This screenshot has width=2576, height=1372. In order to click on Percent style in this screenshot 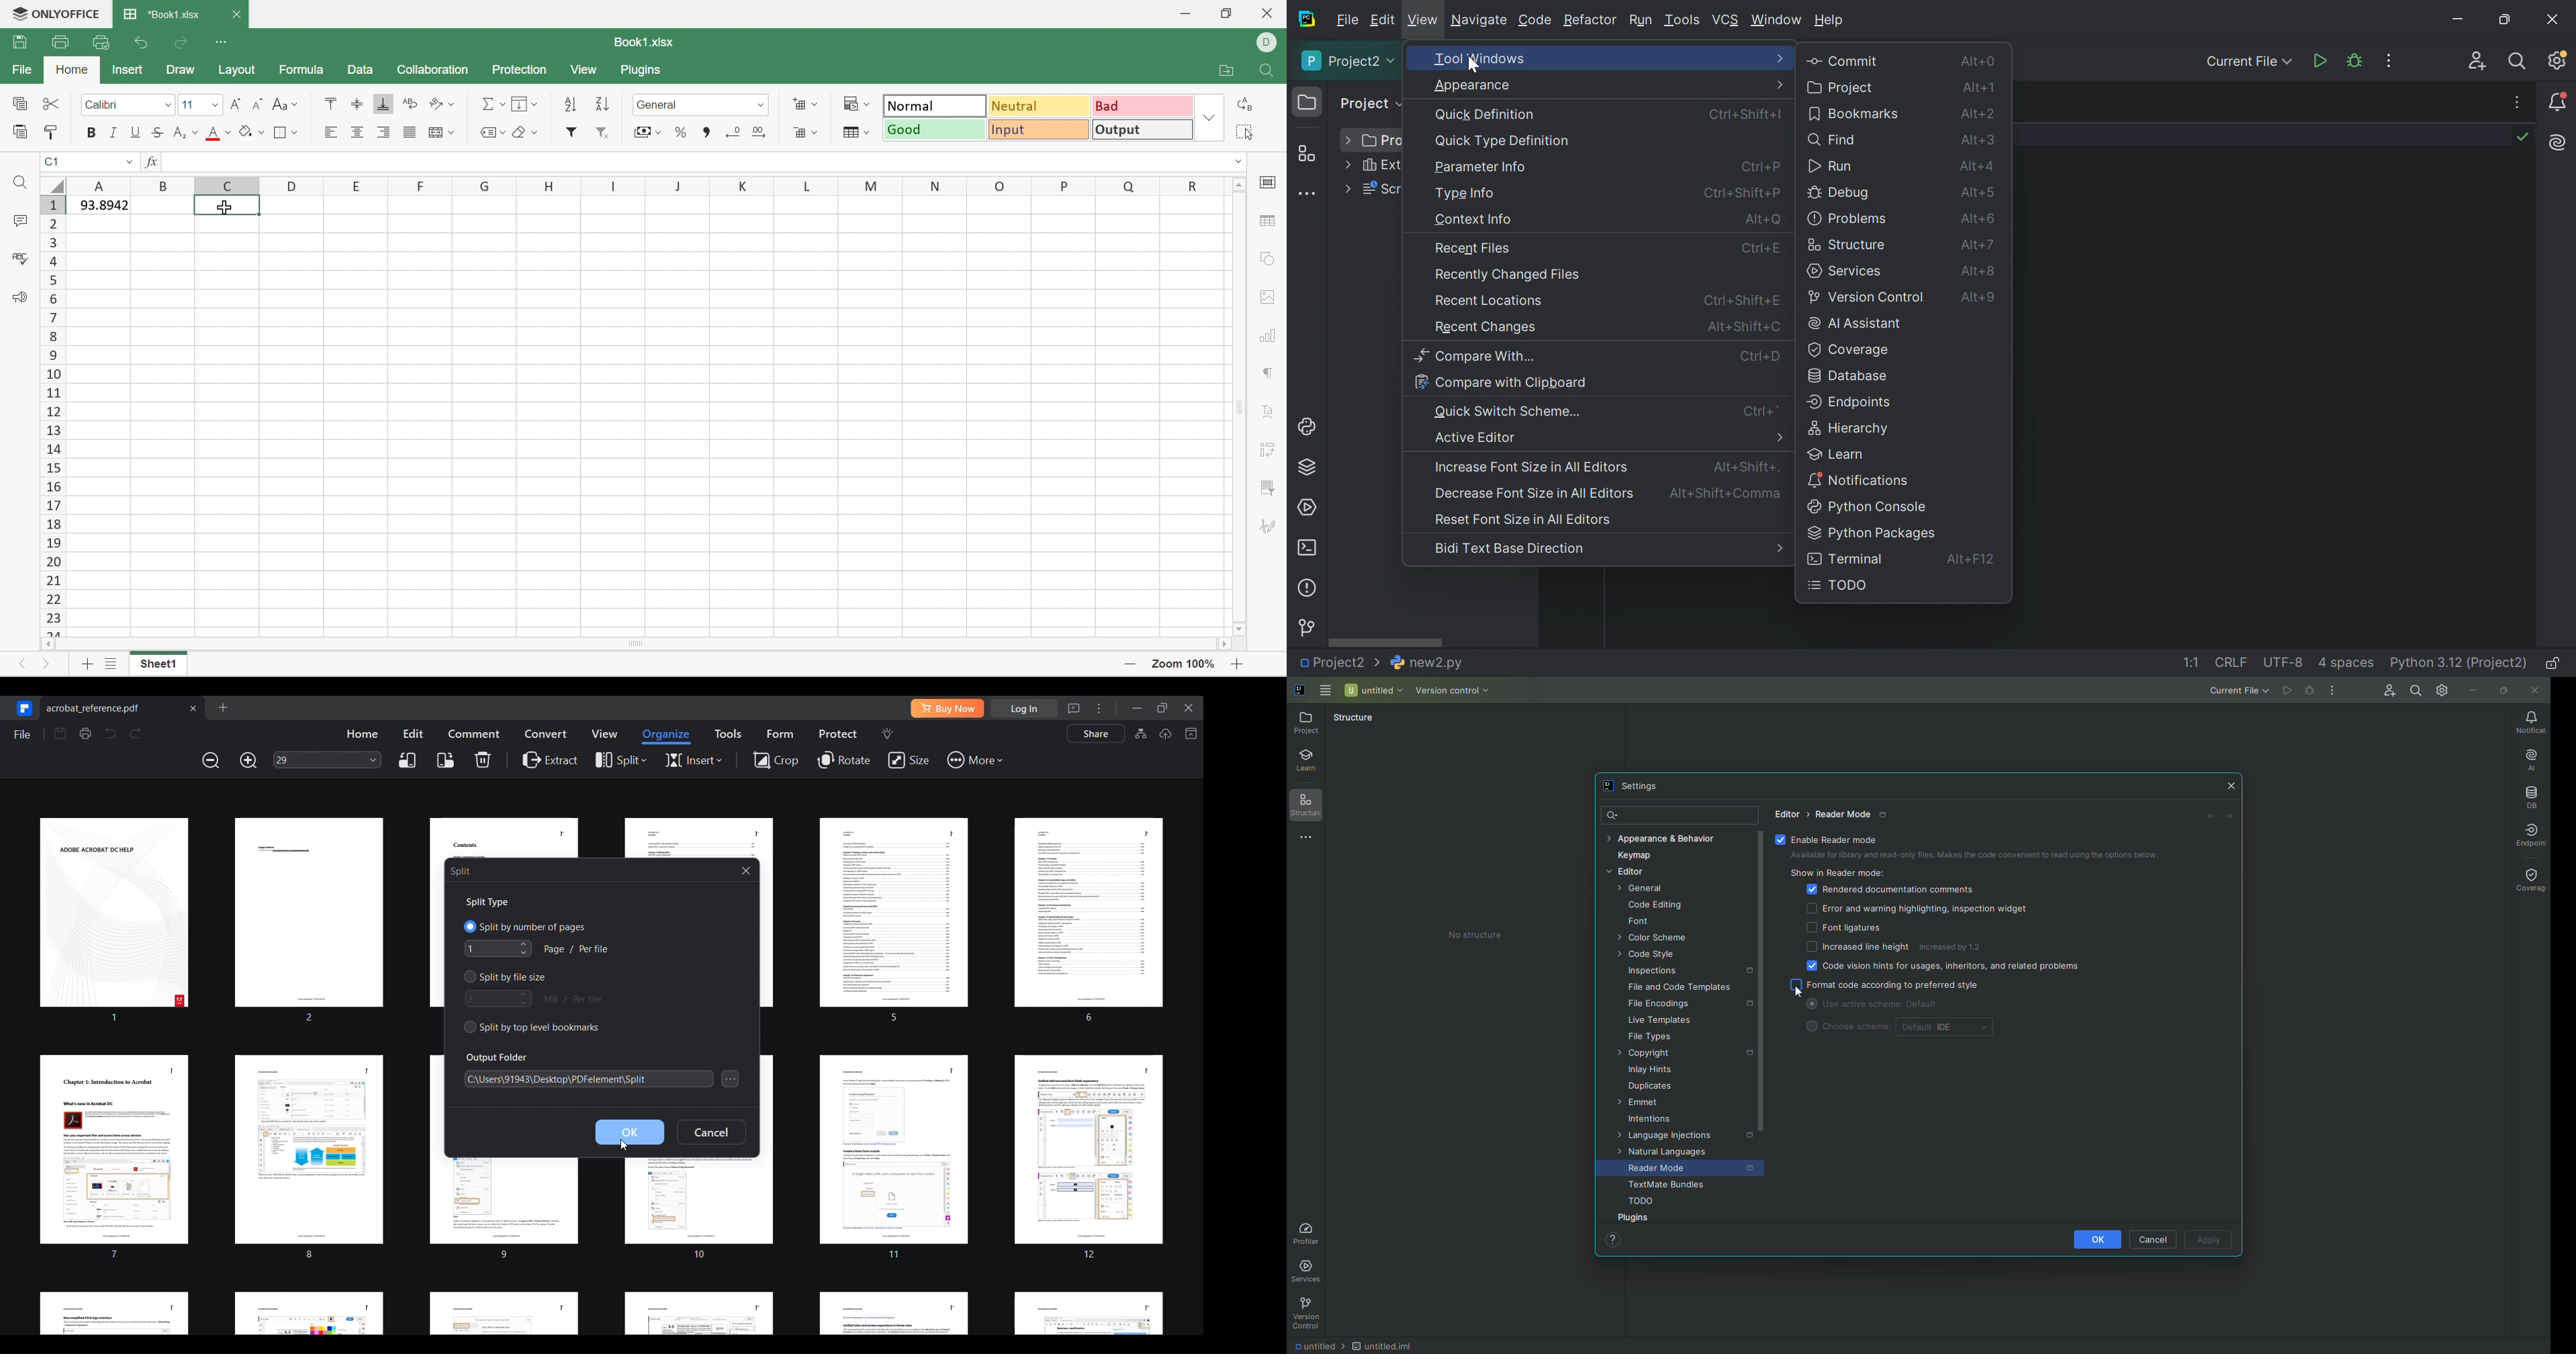, I will do `click(682, 133)`.